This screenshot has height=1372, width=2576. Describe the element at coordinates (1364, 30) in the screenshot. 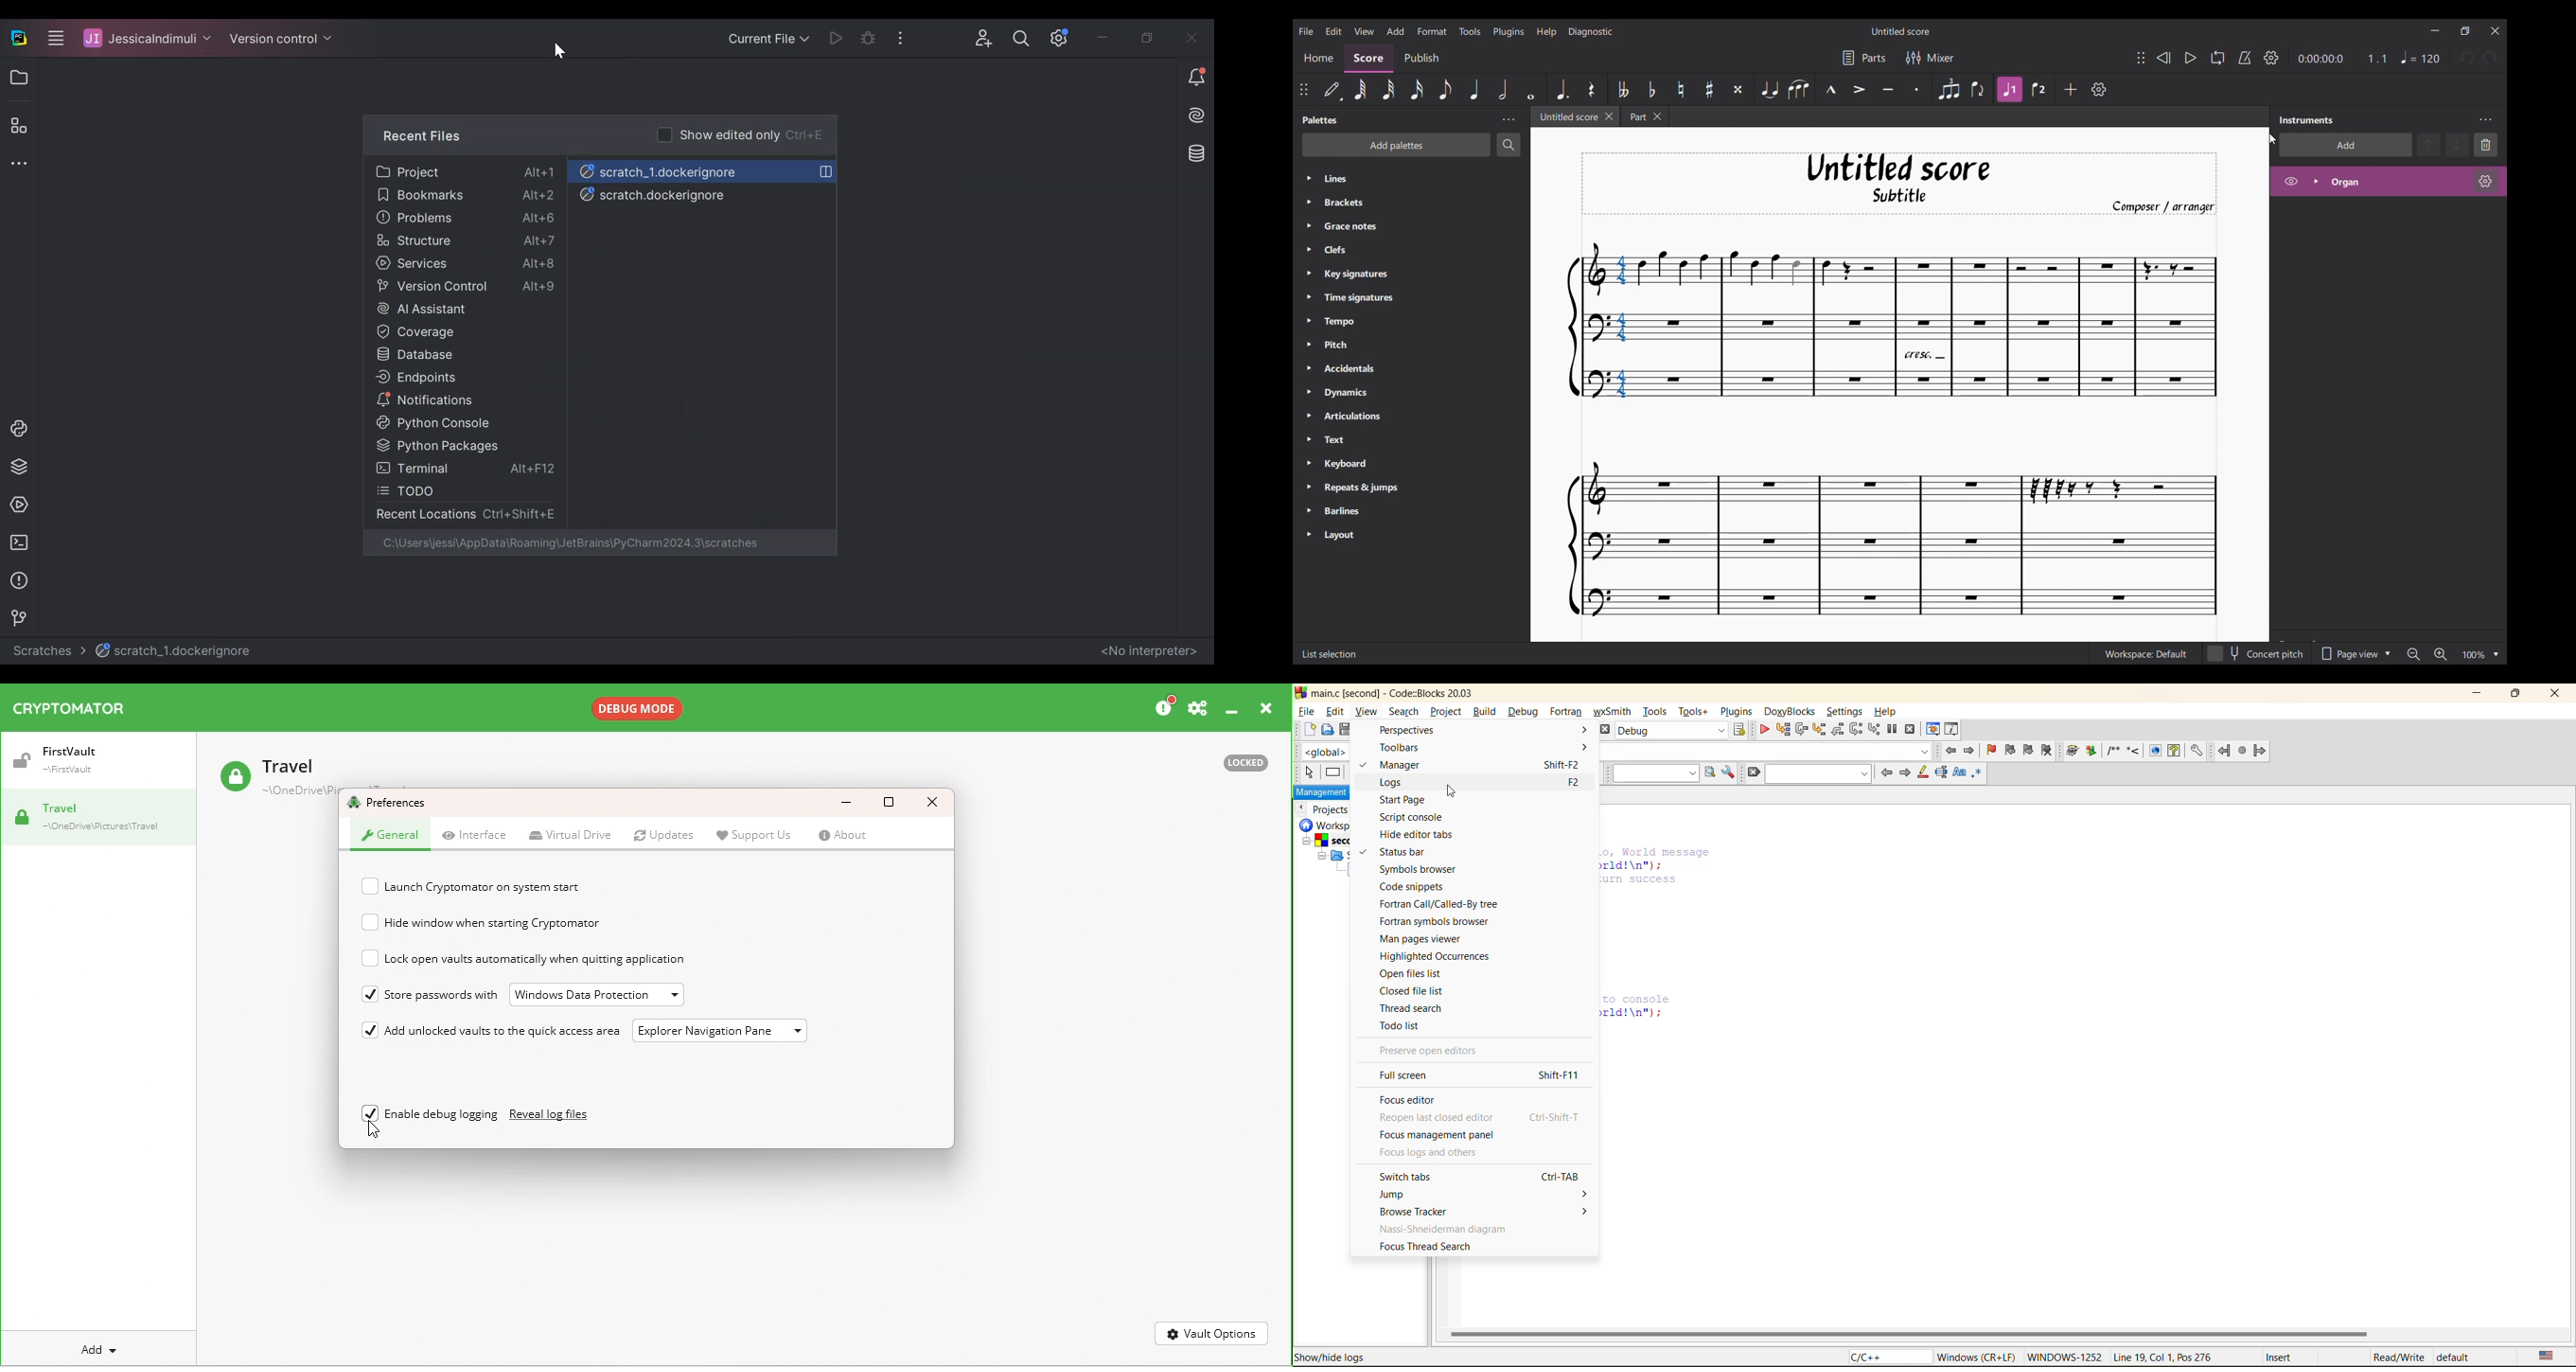

I see `View menu` at that location.